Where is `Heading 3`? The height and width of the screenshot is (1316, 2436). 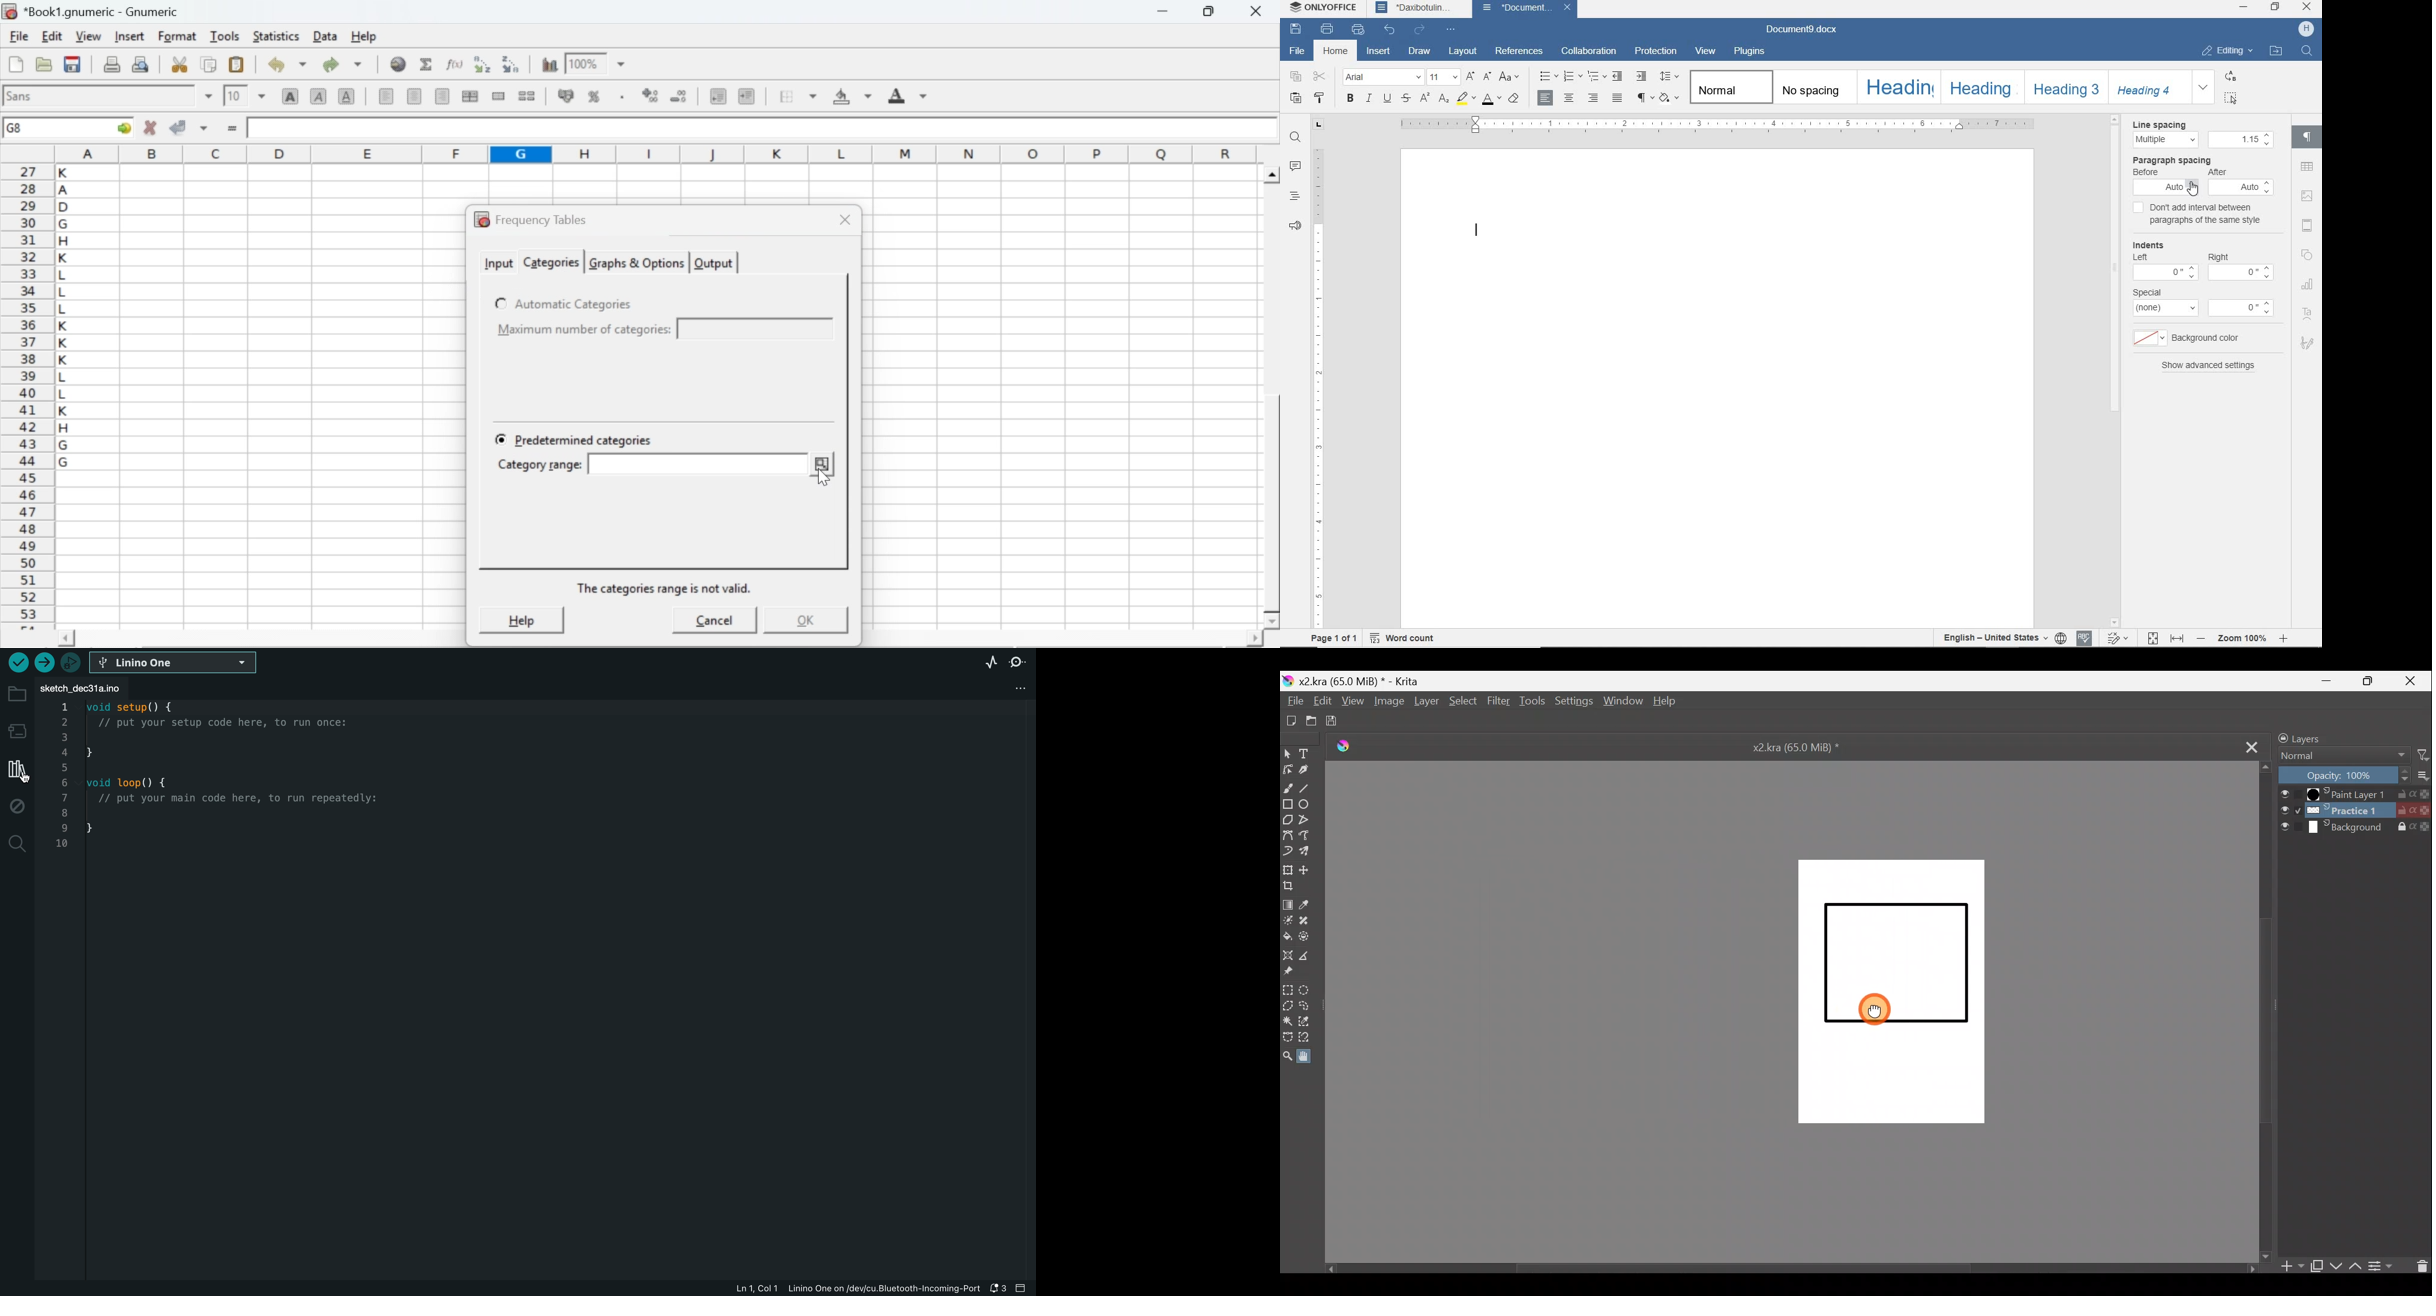 Heading 3 is located at coordinates (2067, 88).